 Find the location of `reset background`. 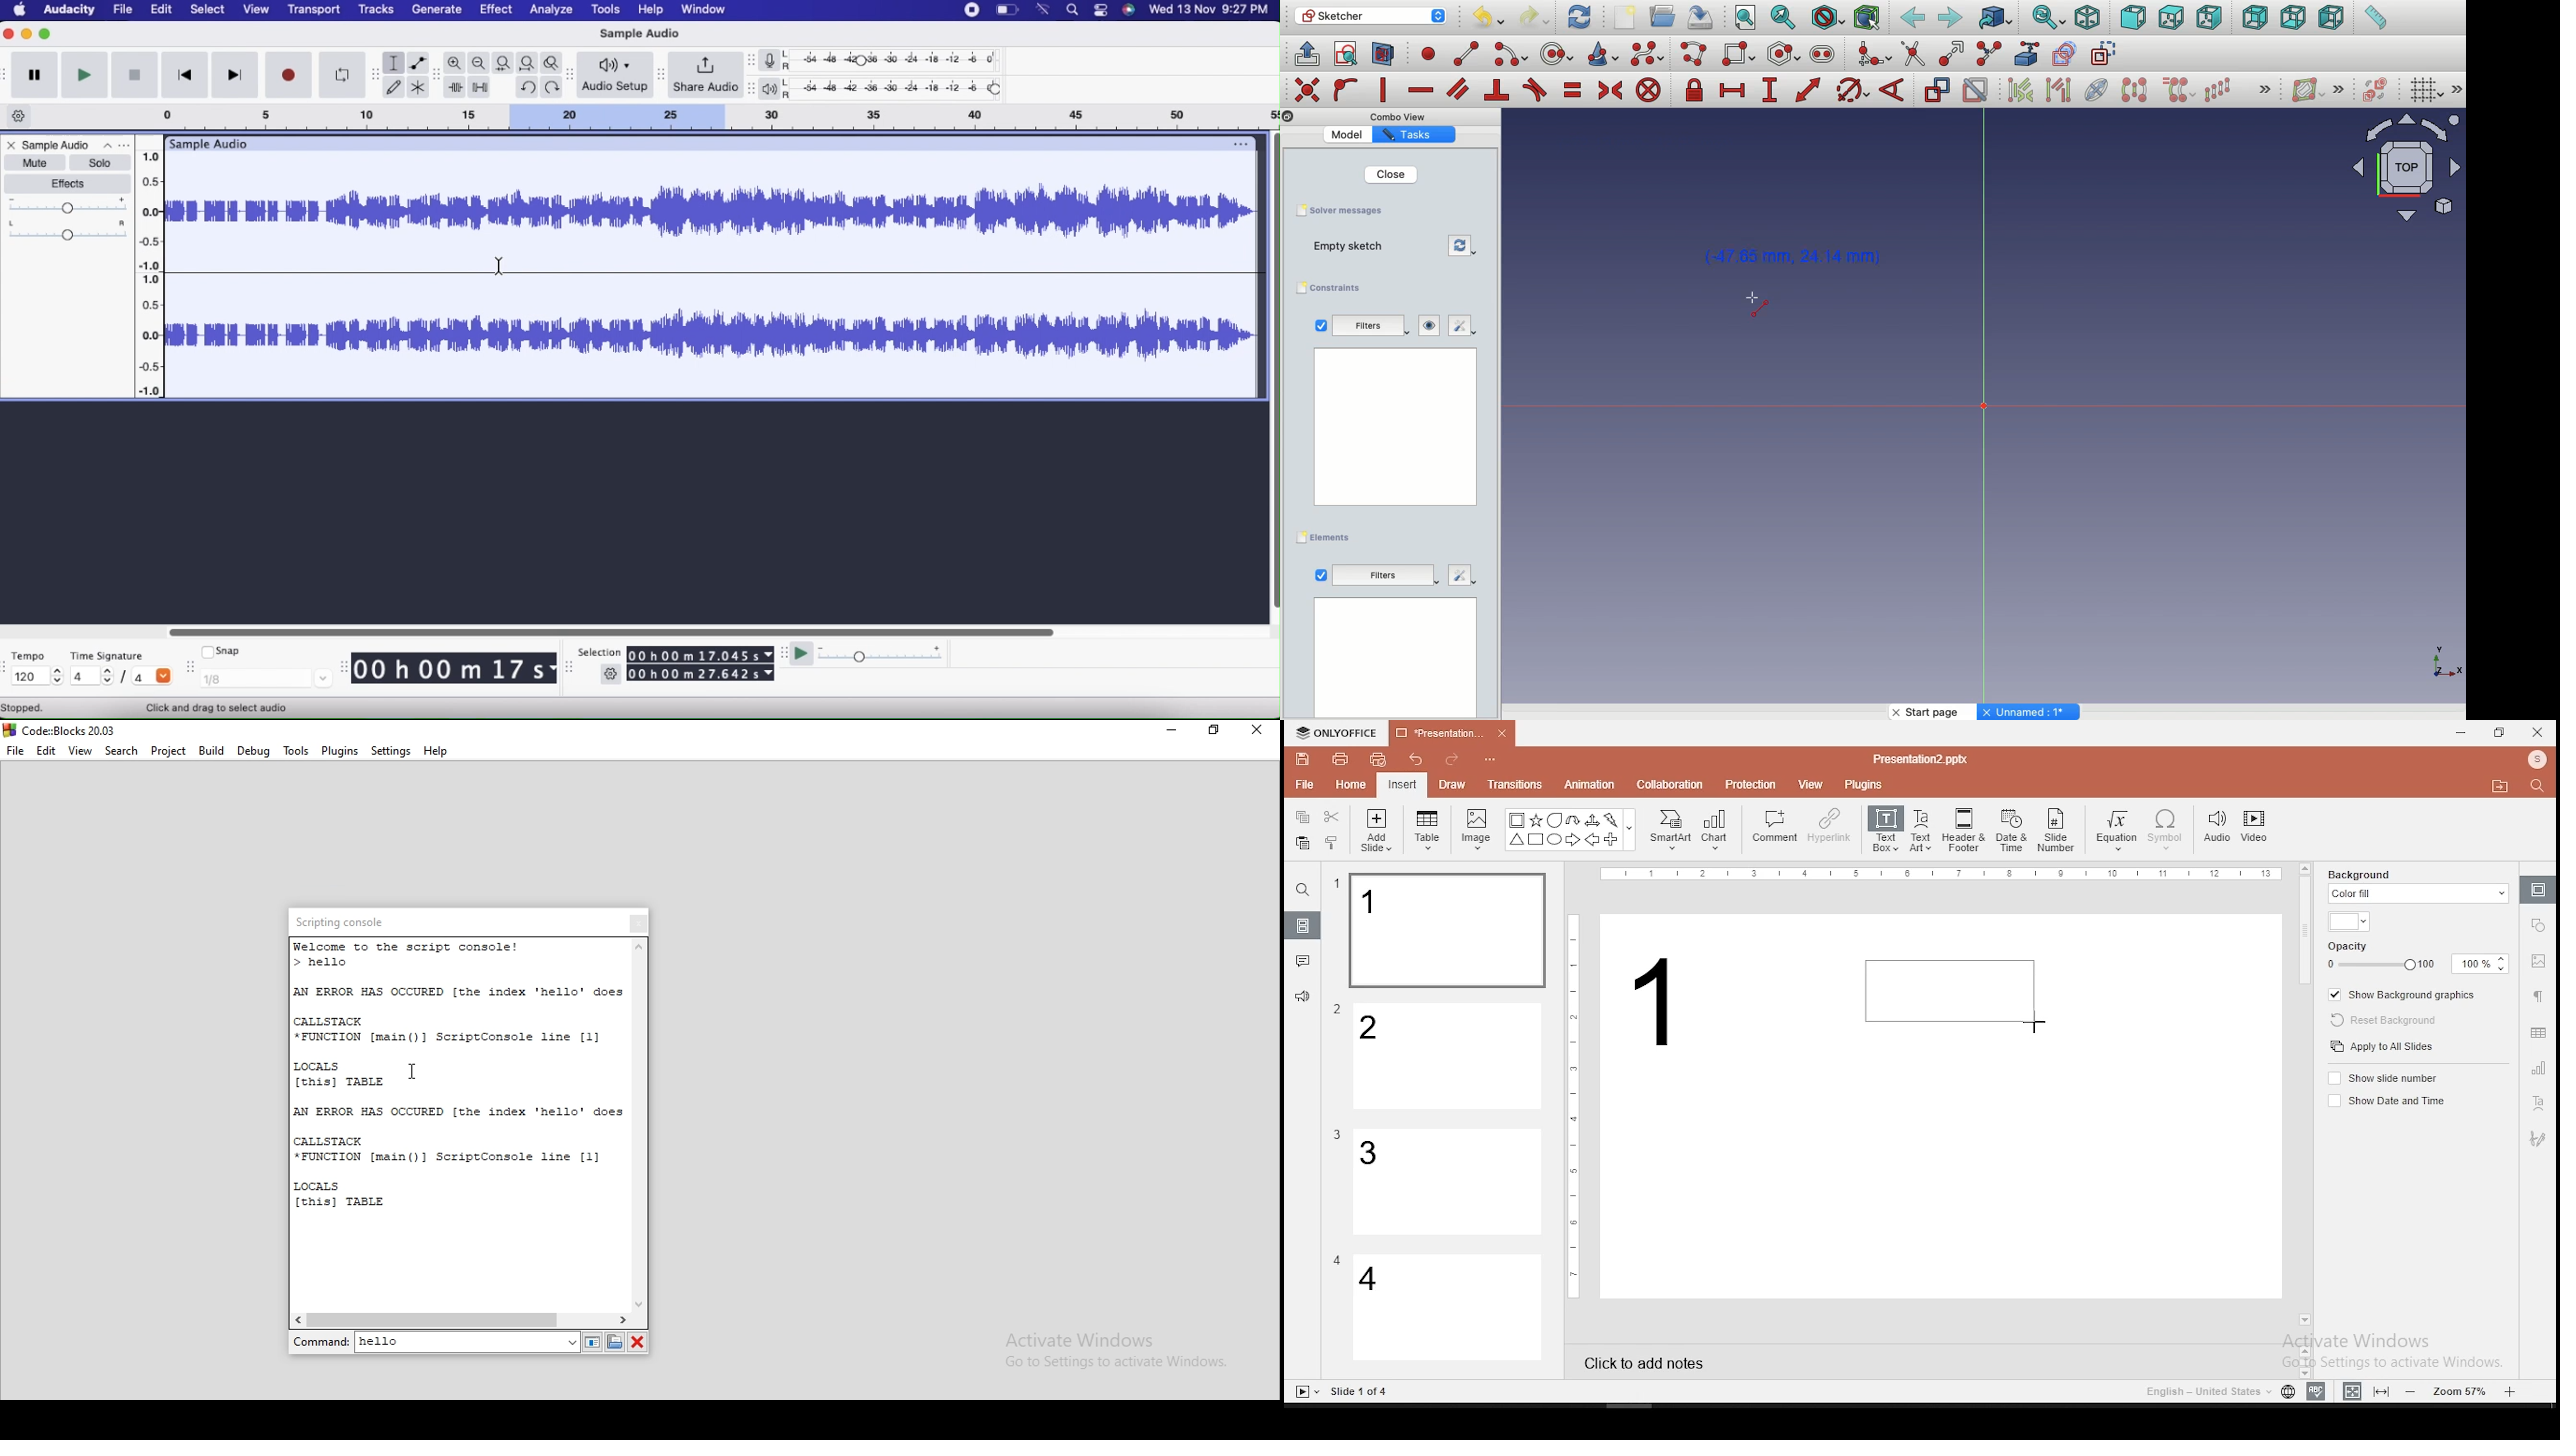

reset background is located at coordinates (2381, 1021).